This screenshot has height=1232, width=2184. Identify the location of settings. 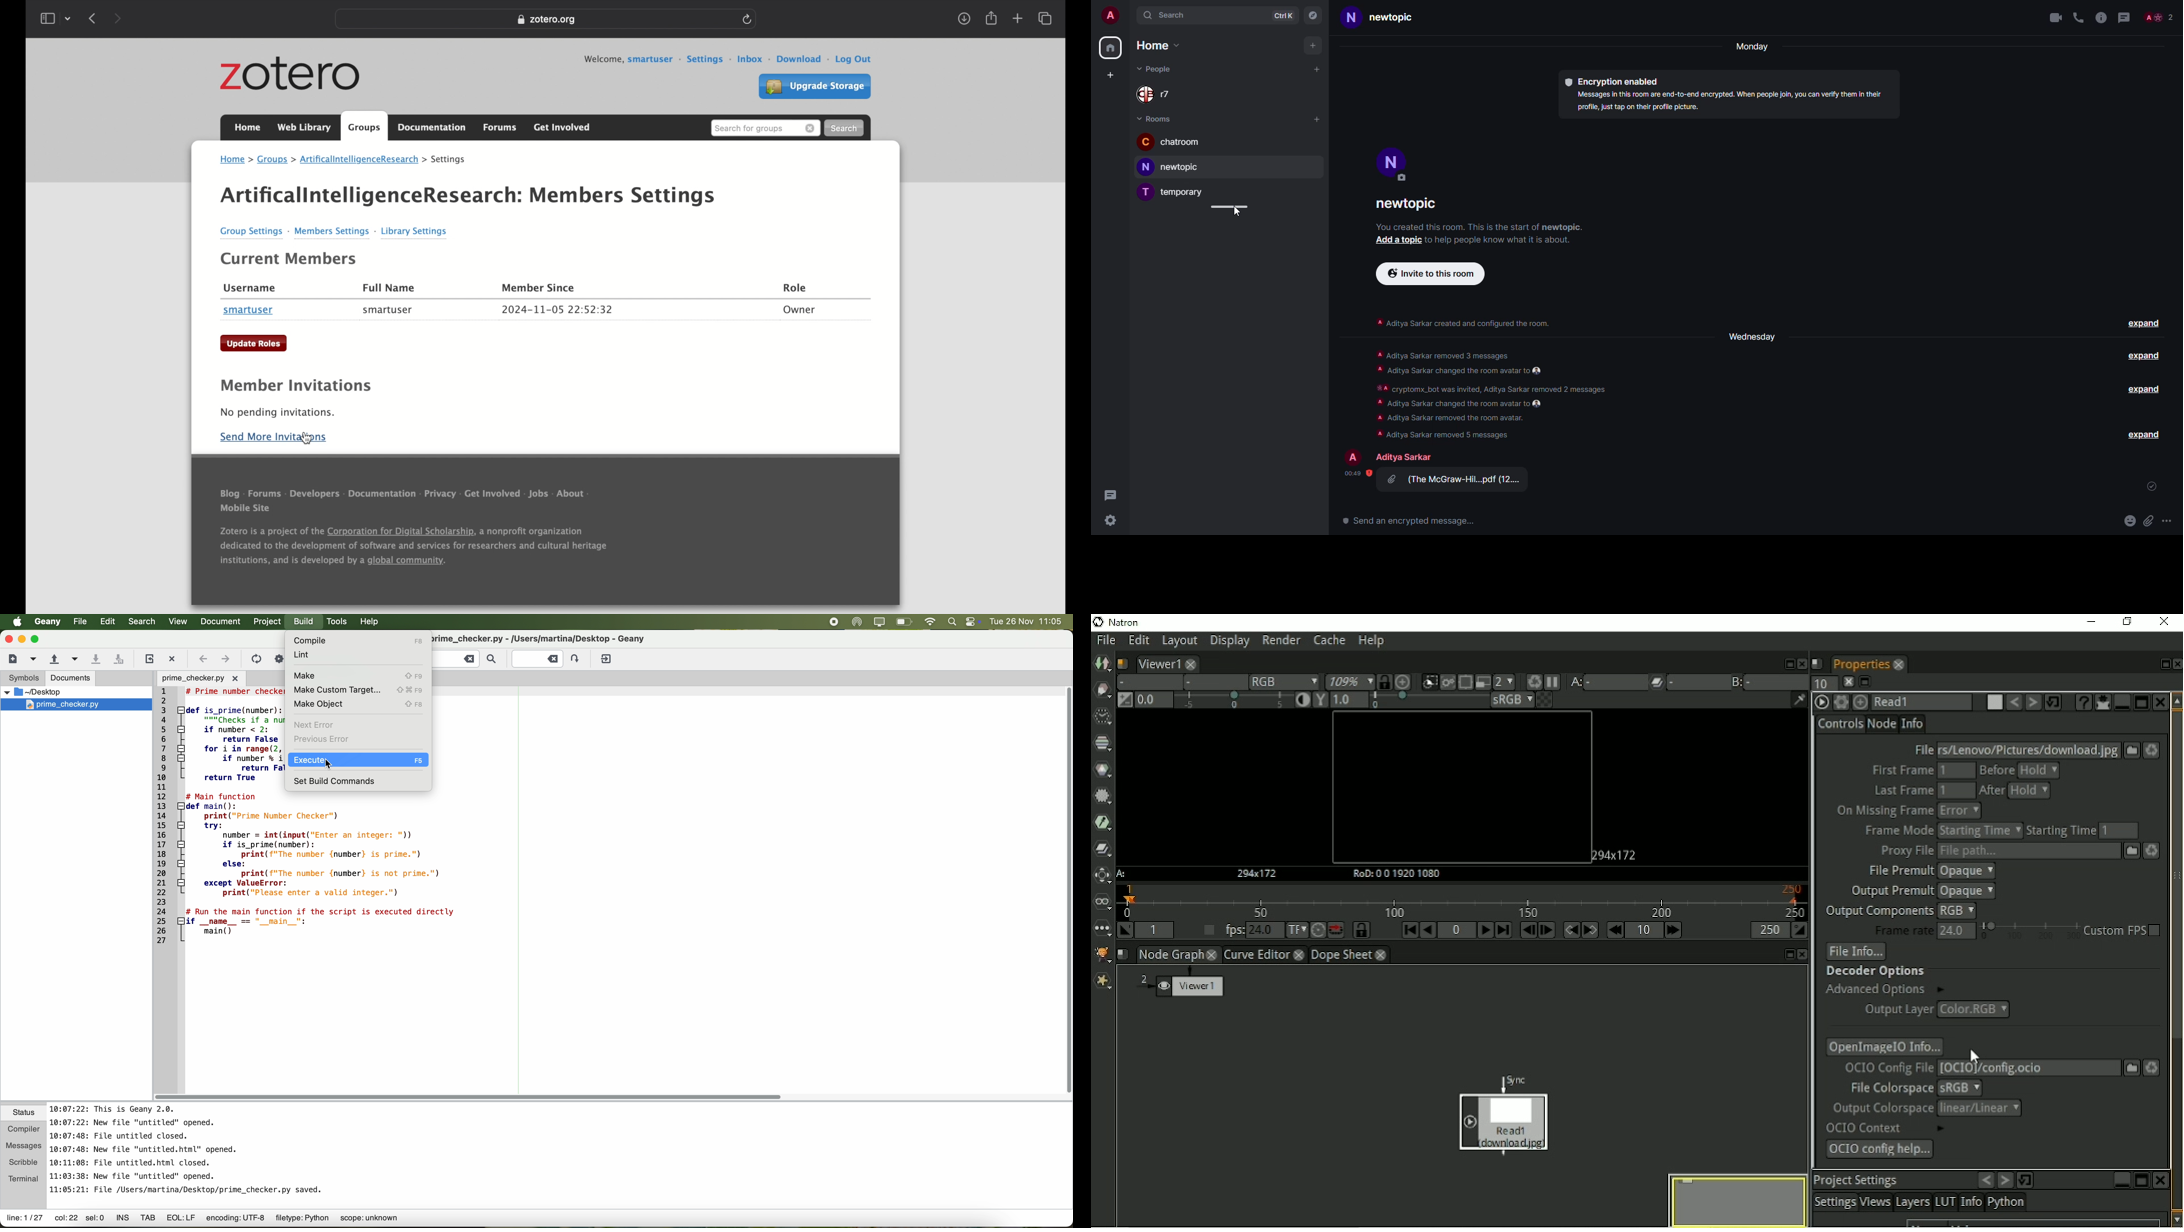
(710, 60).